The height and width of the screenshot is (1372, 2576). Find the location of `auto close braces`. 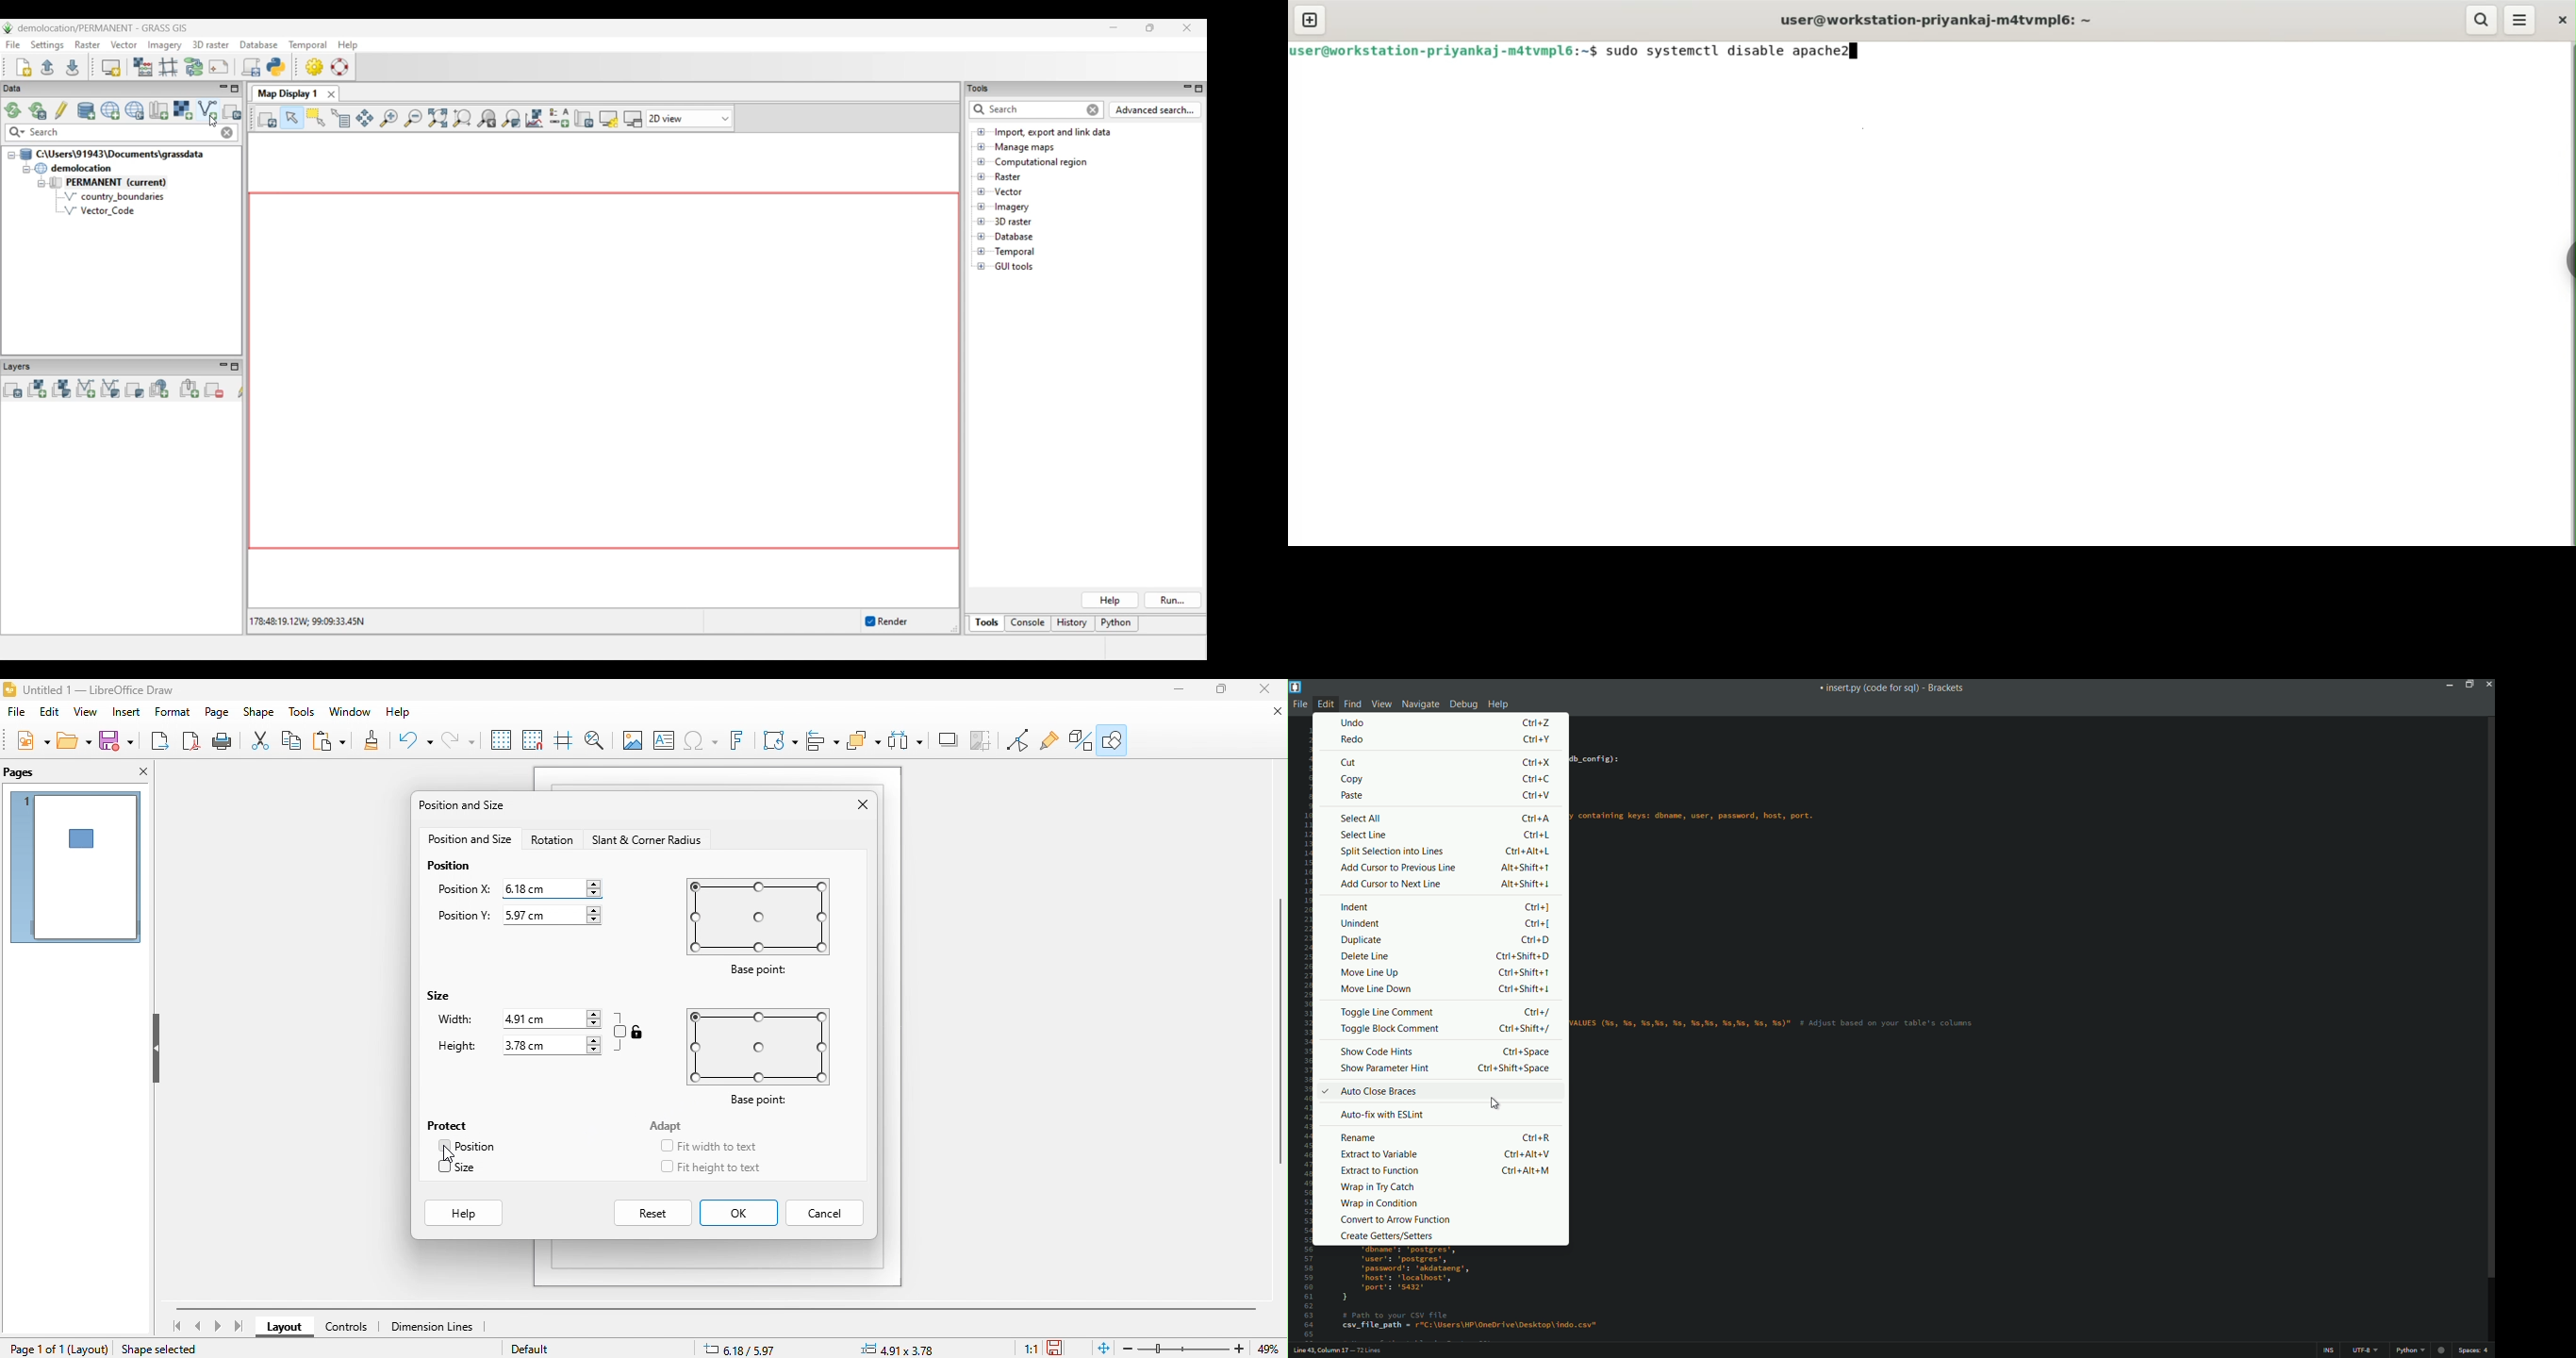

auto close braces is located at coordinates (1368, 1091).